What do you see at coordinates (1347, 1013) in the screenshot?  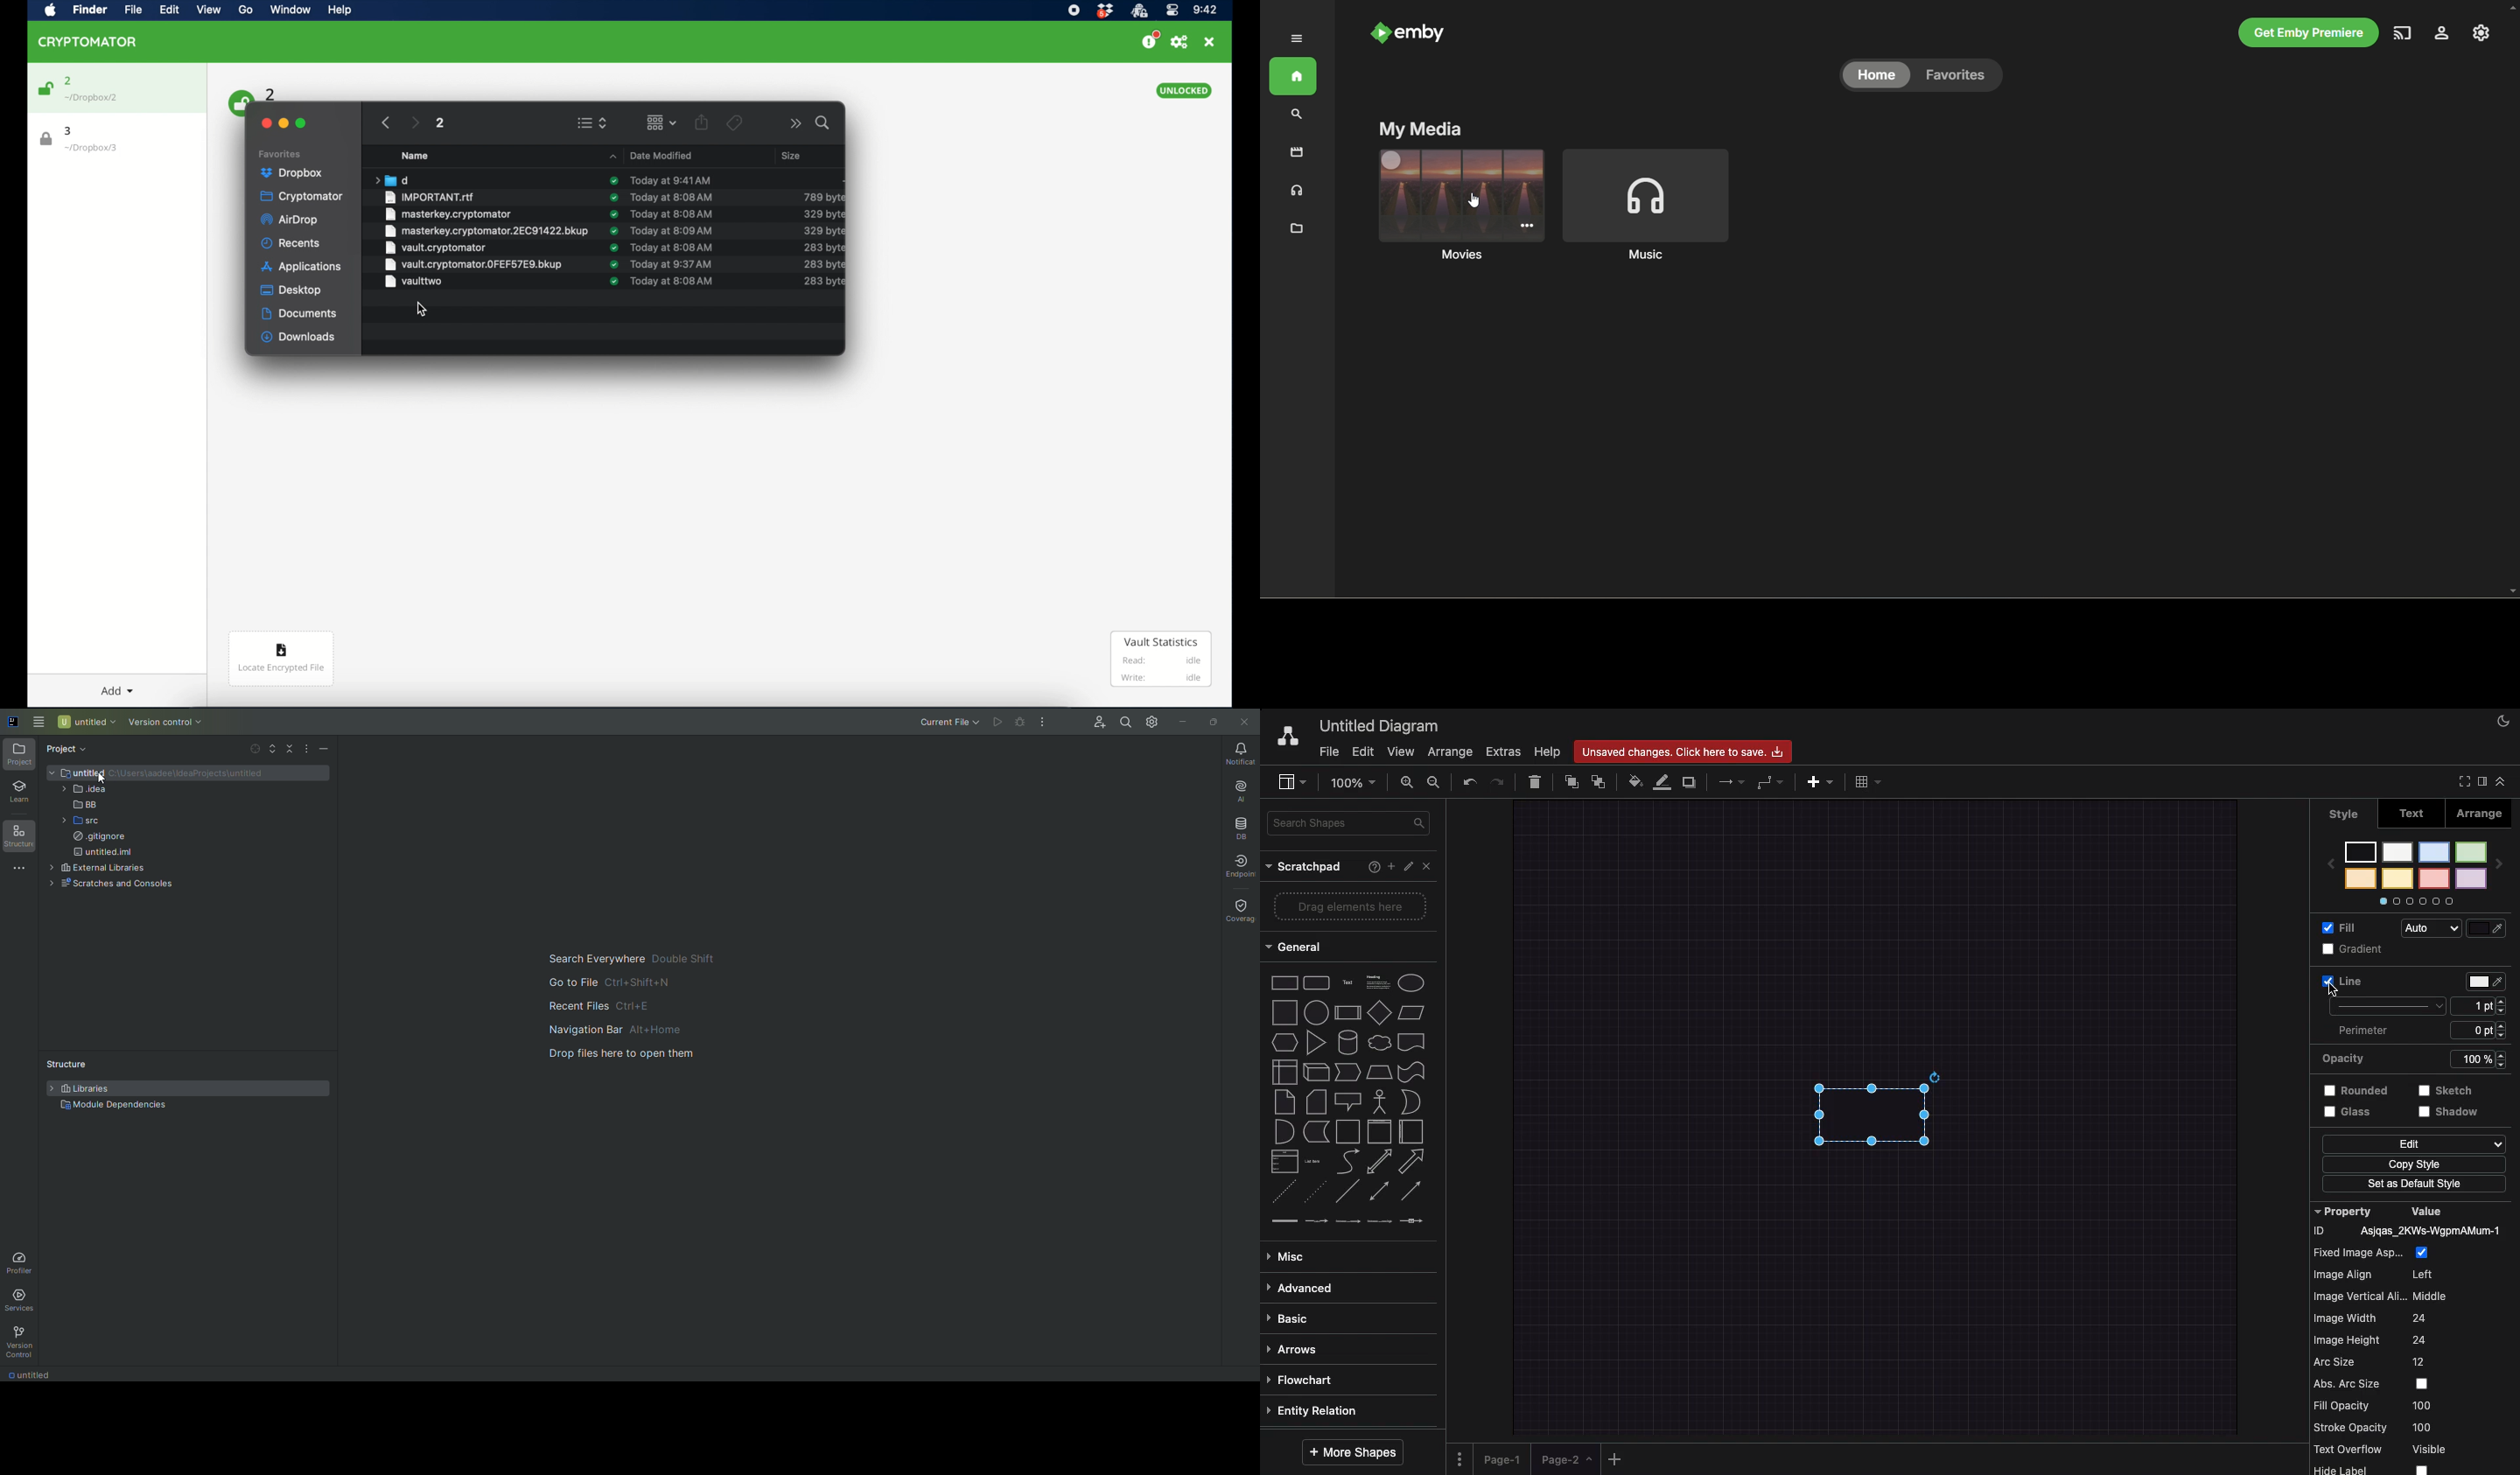 I see `process` at bounding box center [1347, 1013].